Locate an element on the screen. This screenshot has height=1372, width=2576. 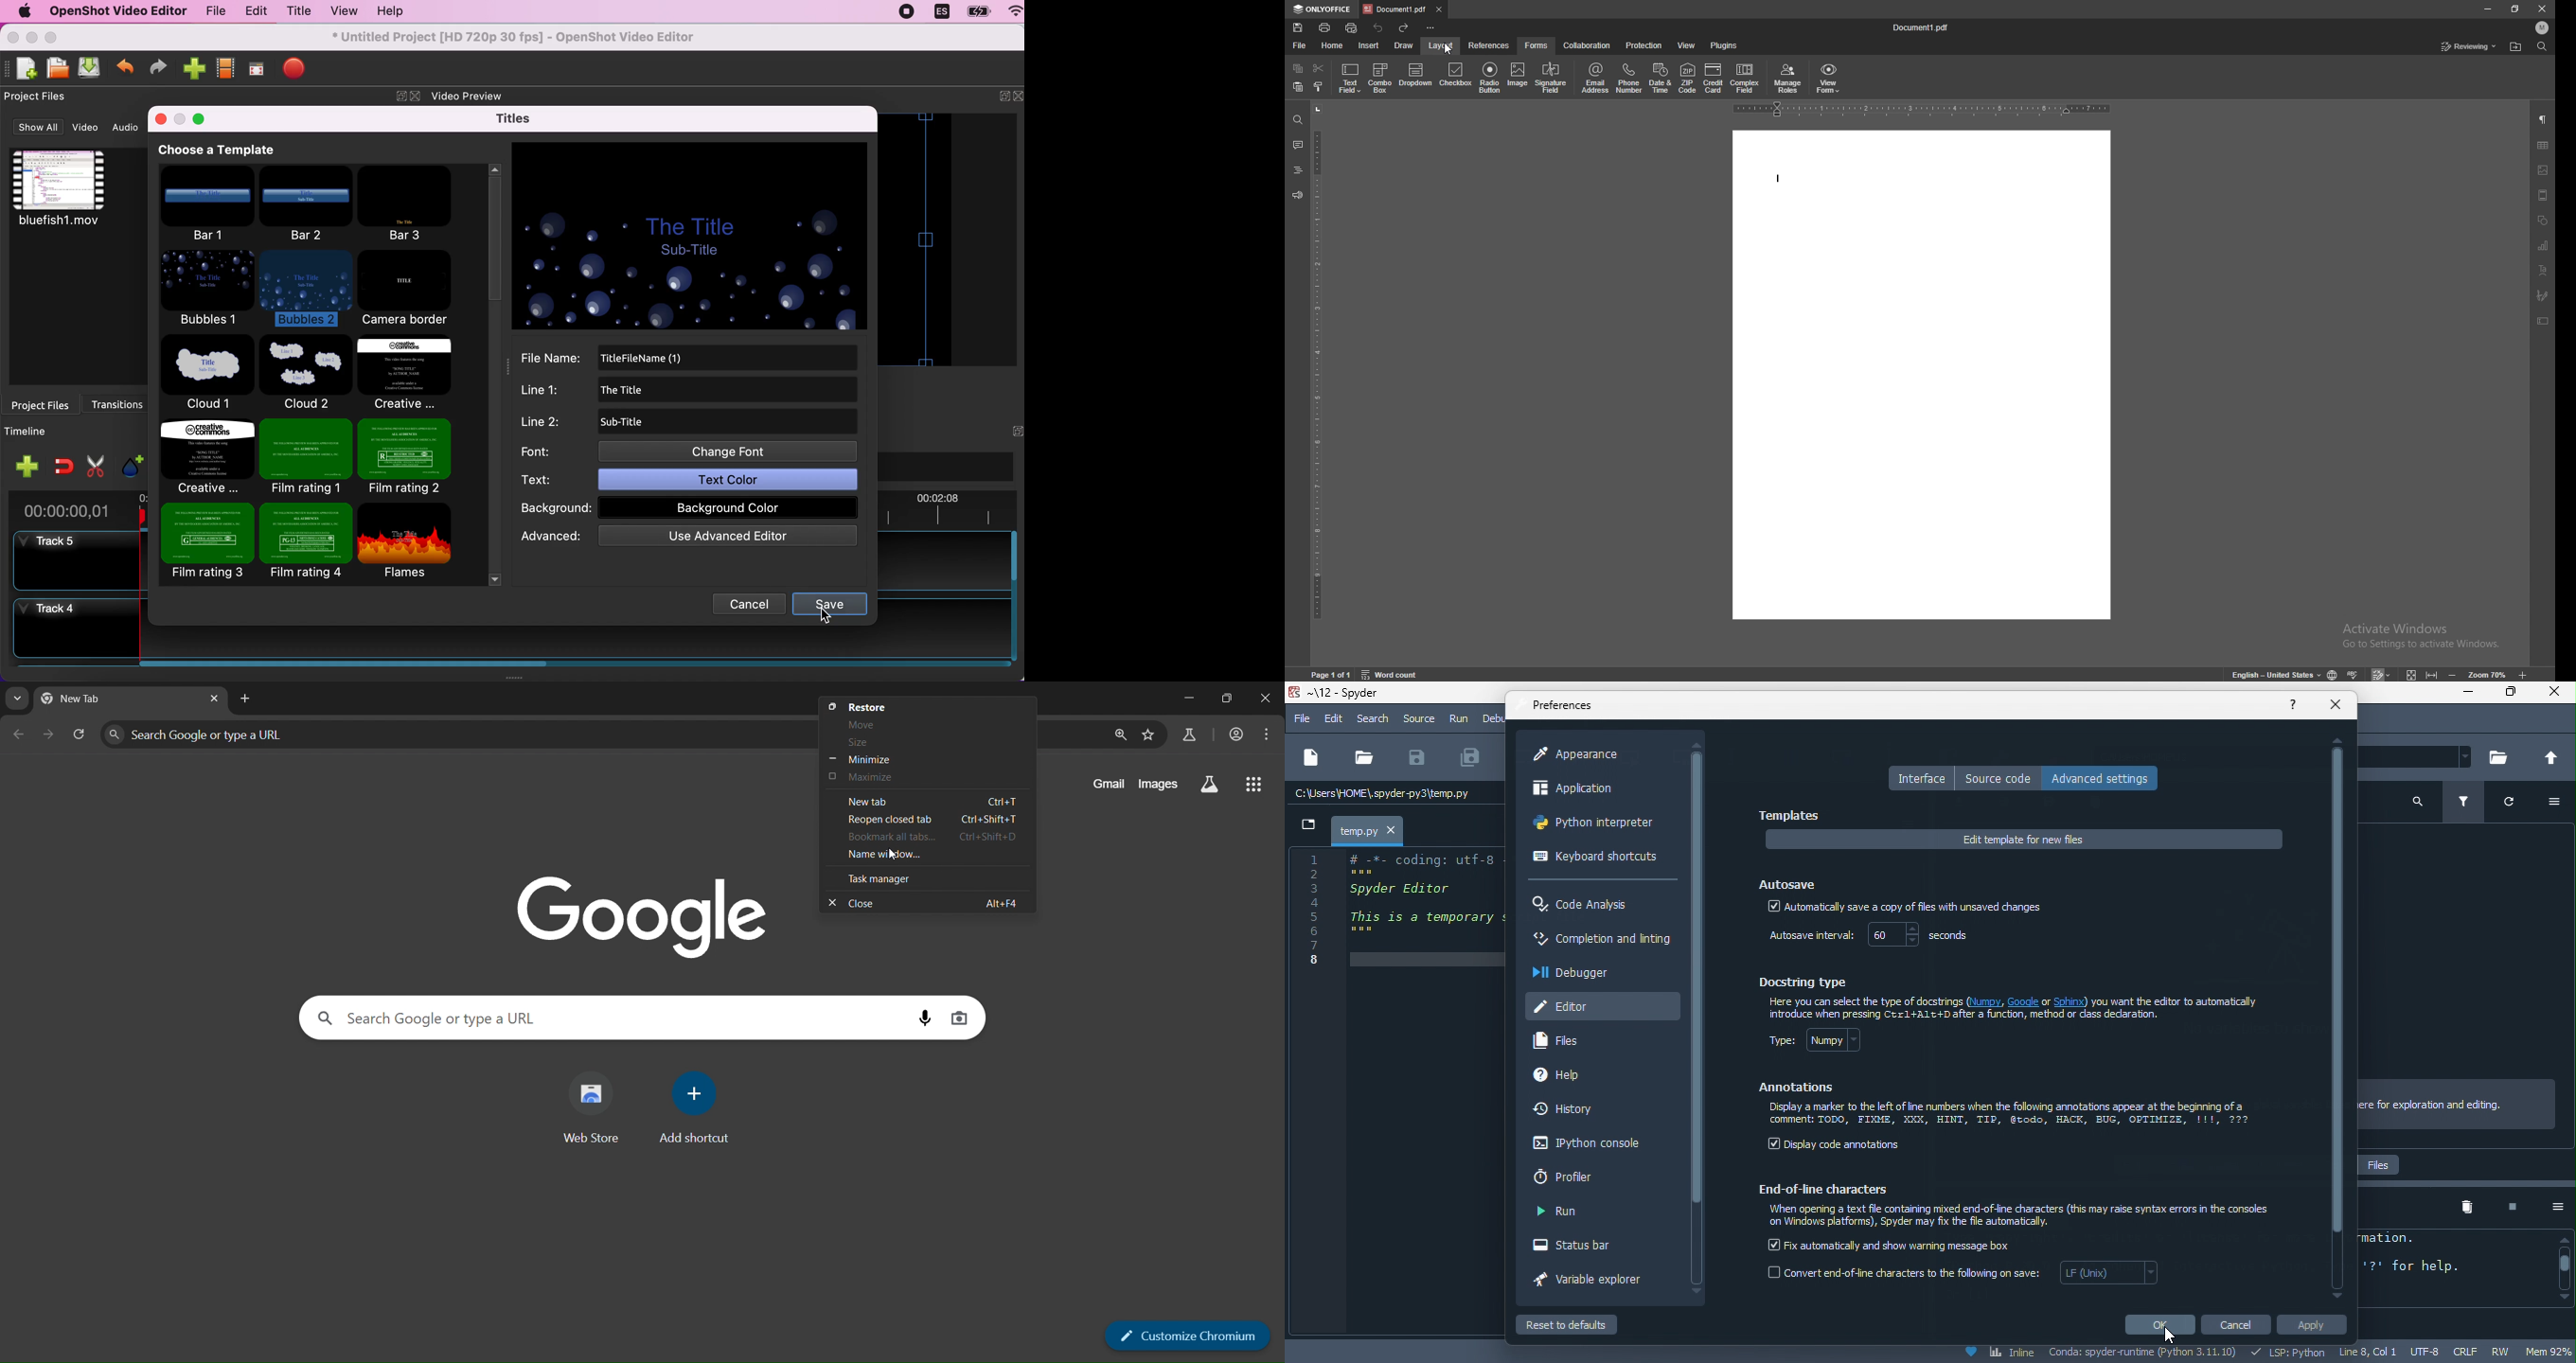
fix automatically and show warming message box is located at coordinates (1892, 1244).